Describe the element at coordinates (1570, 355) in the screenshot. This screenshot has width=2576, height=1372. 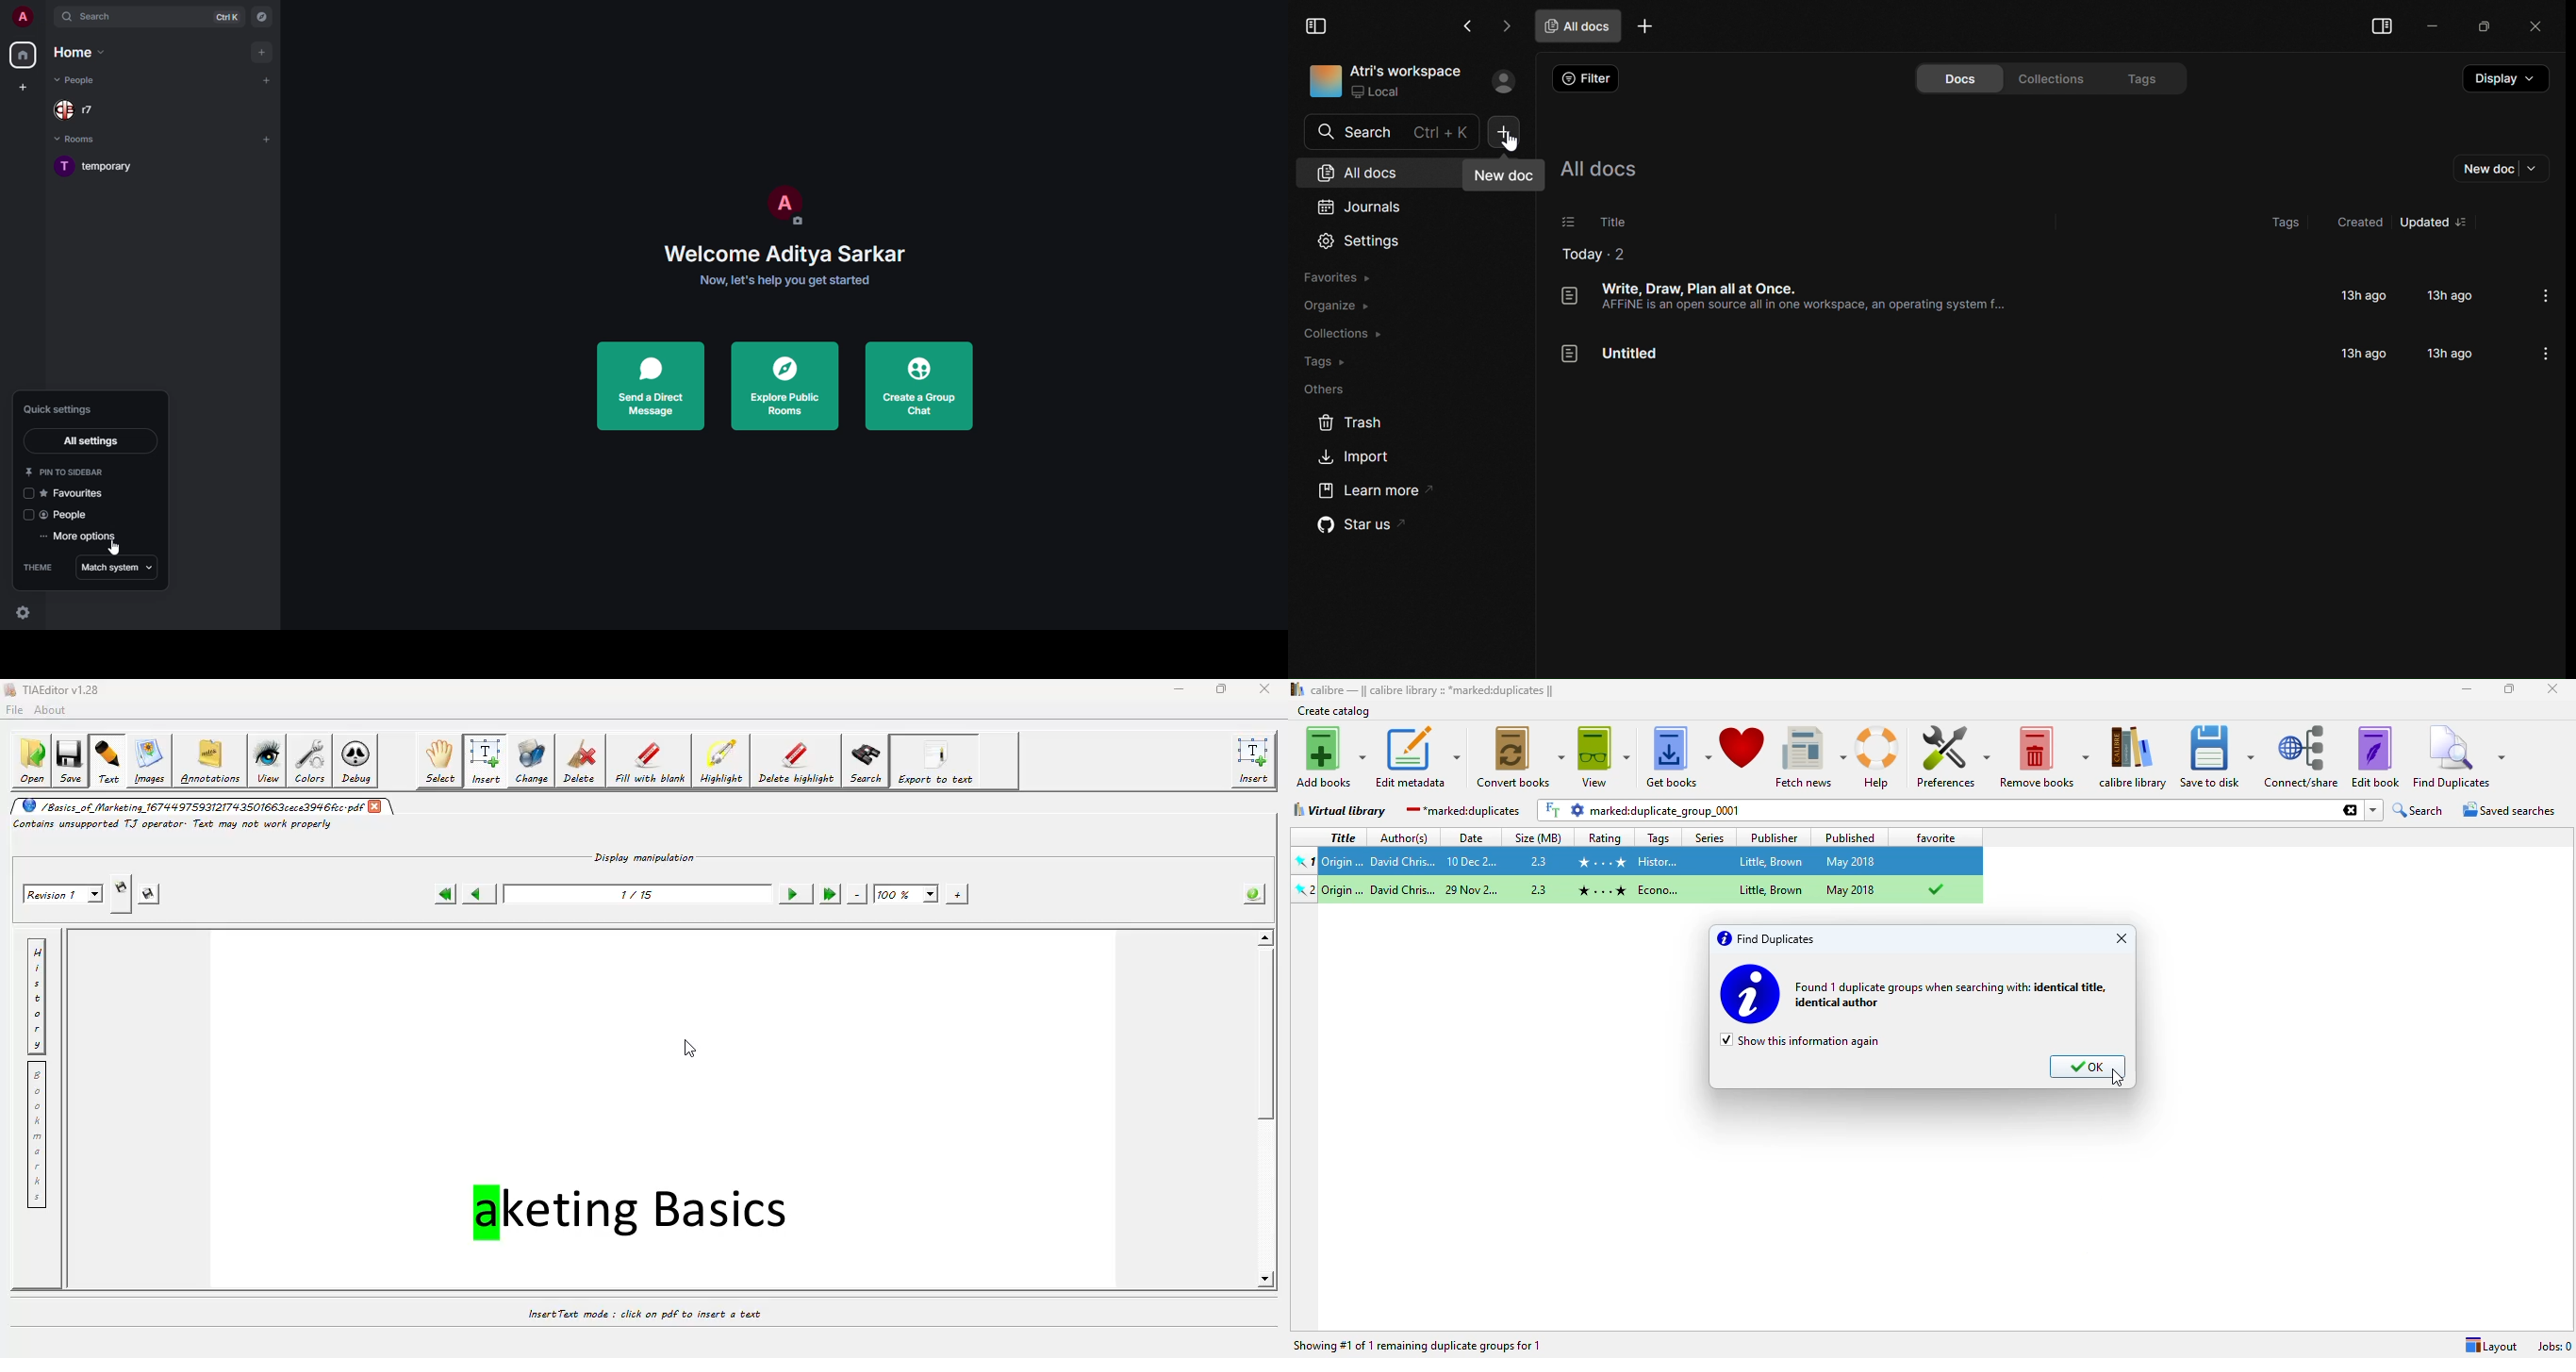
I see `icon` at that location.